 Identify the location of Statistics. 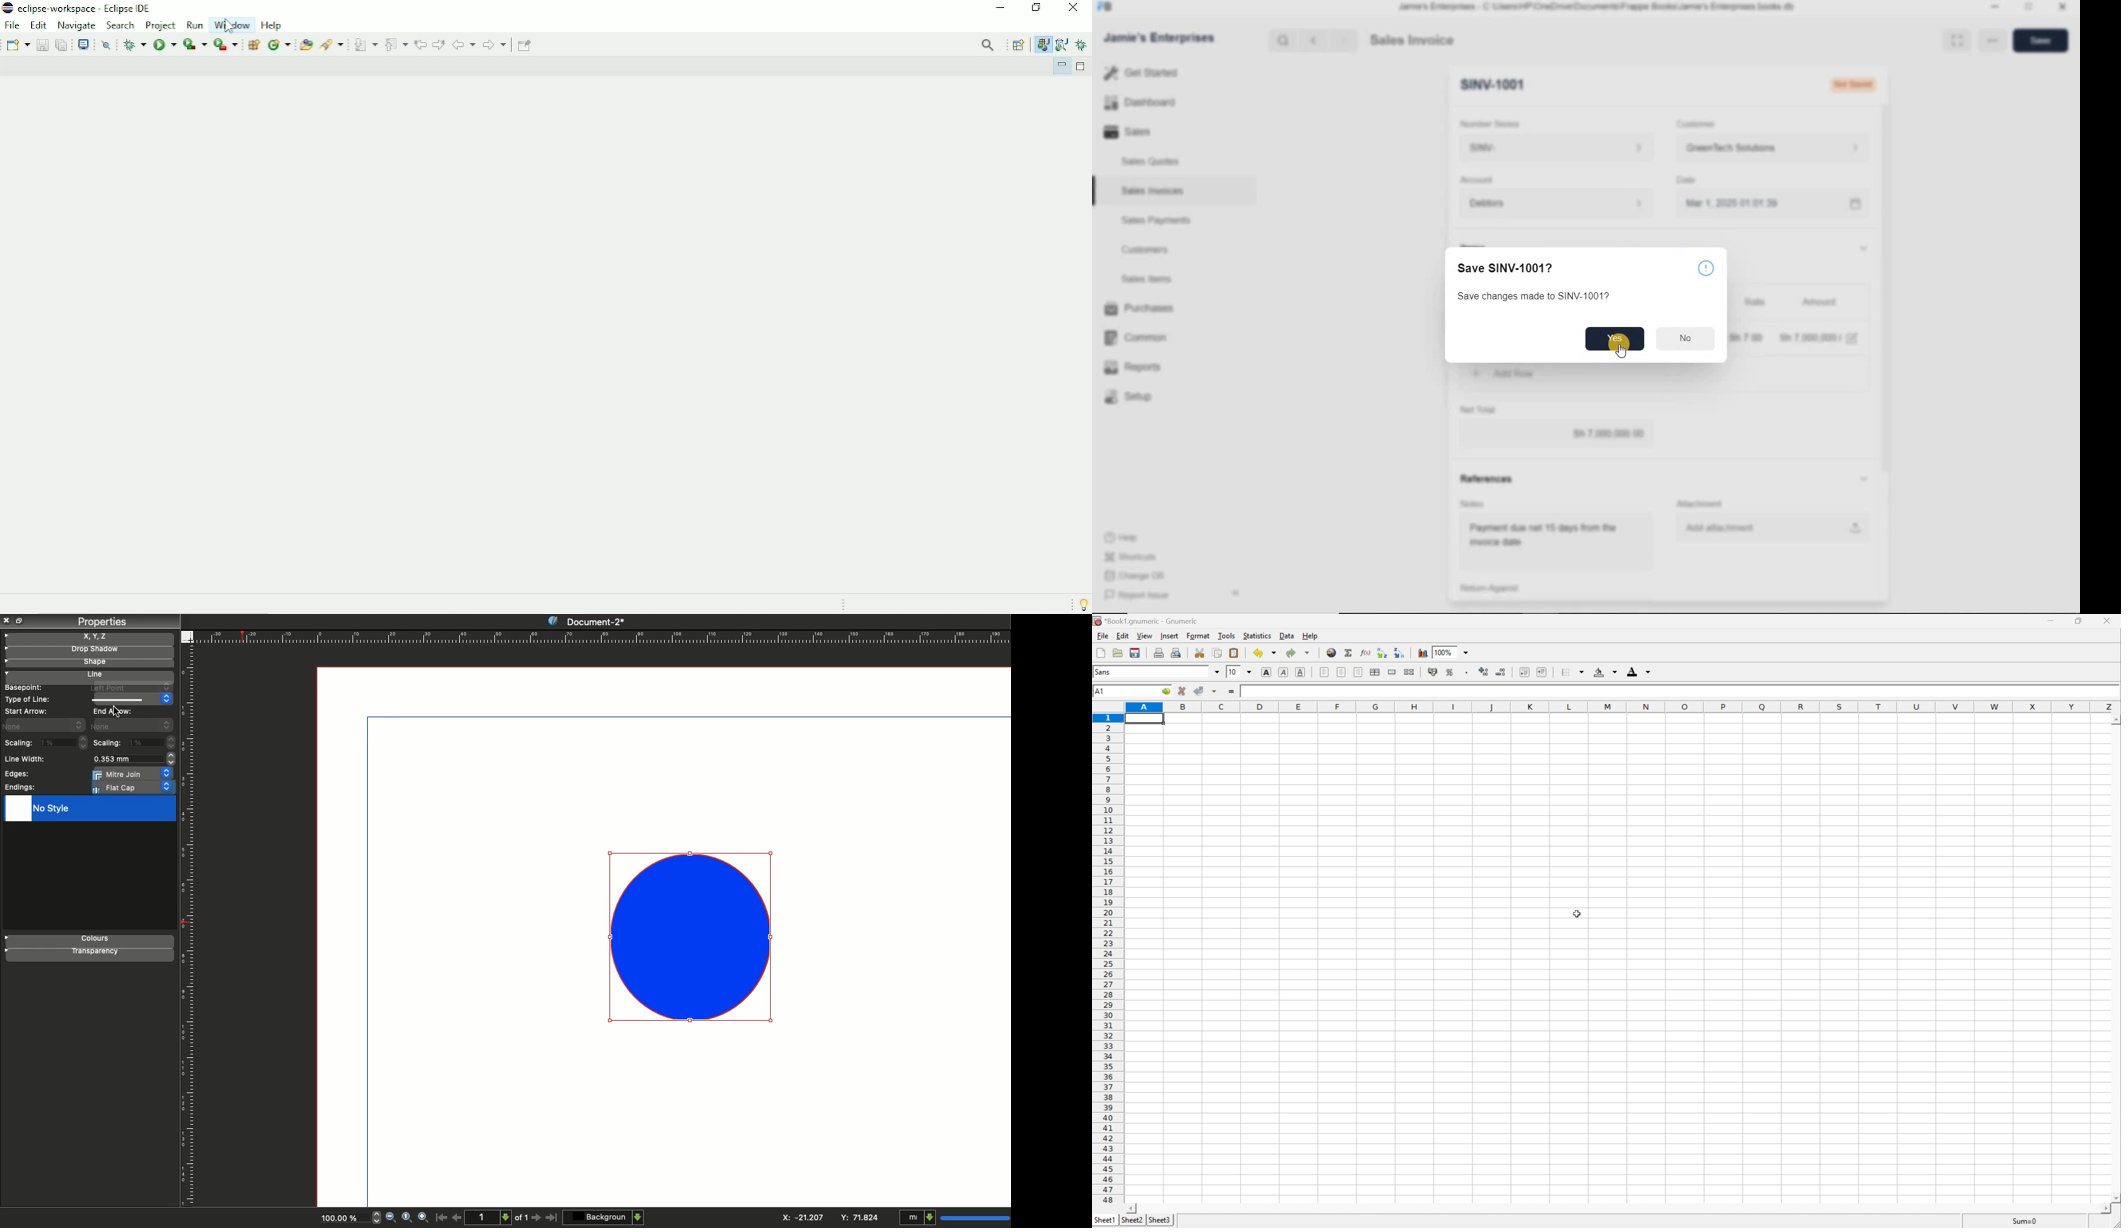
(1257, 635).